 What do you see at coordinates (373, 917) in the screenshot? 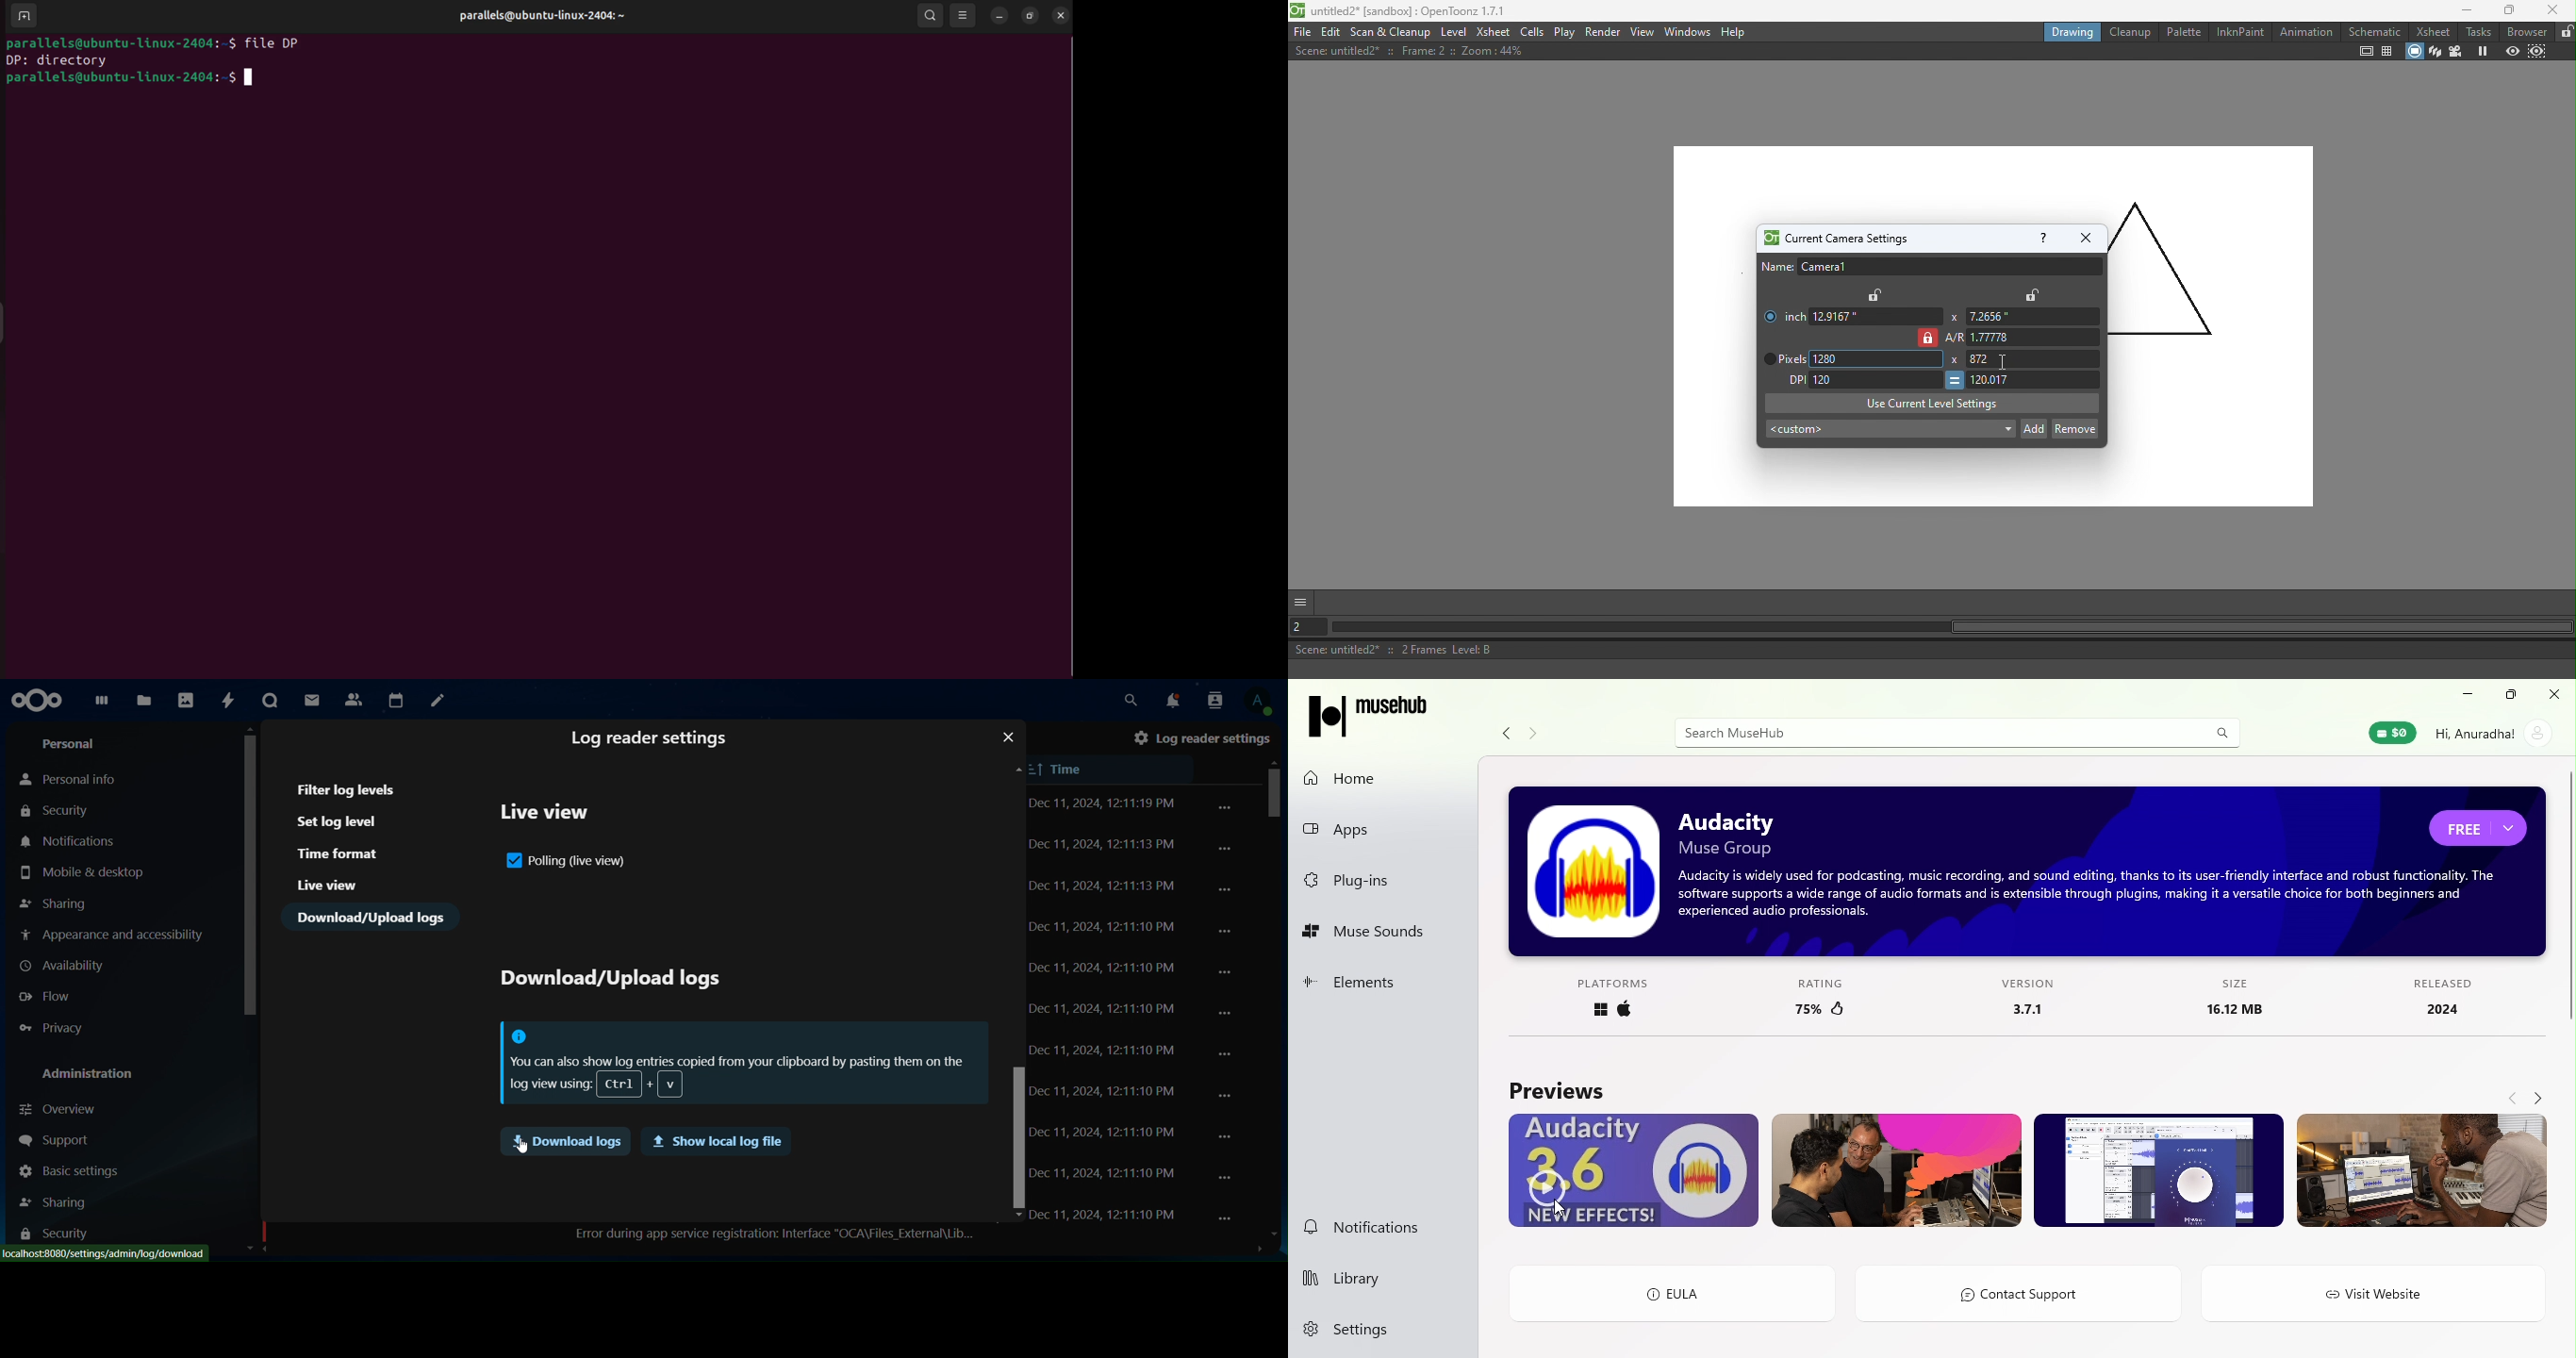
I see `download/Upload logs` at bounding box center [373, 917].